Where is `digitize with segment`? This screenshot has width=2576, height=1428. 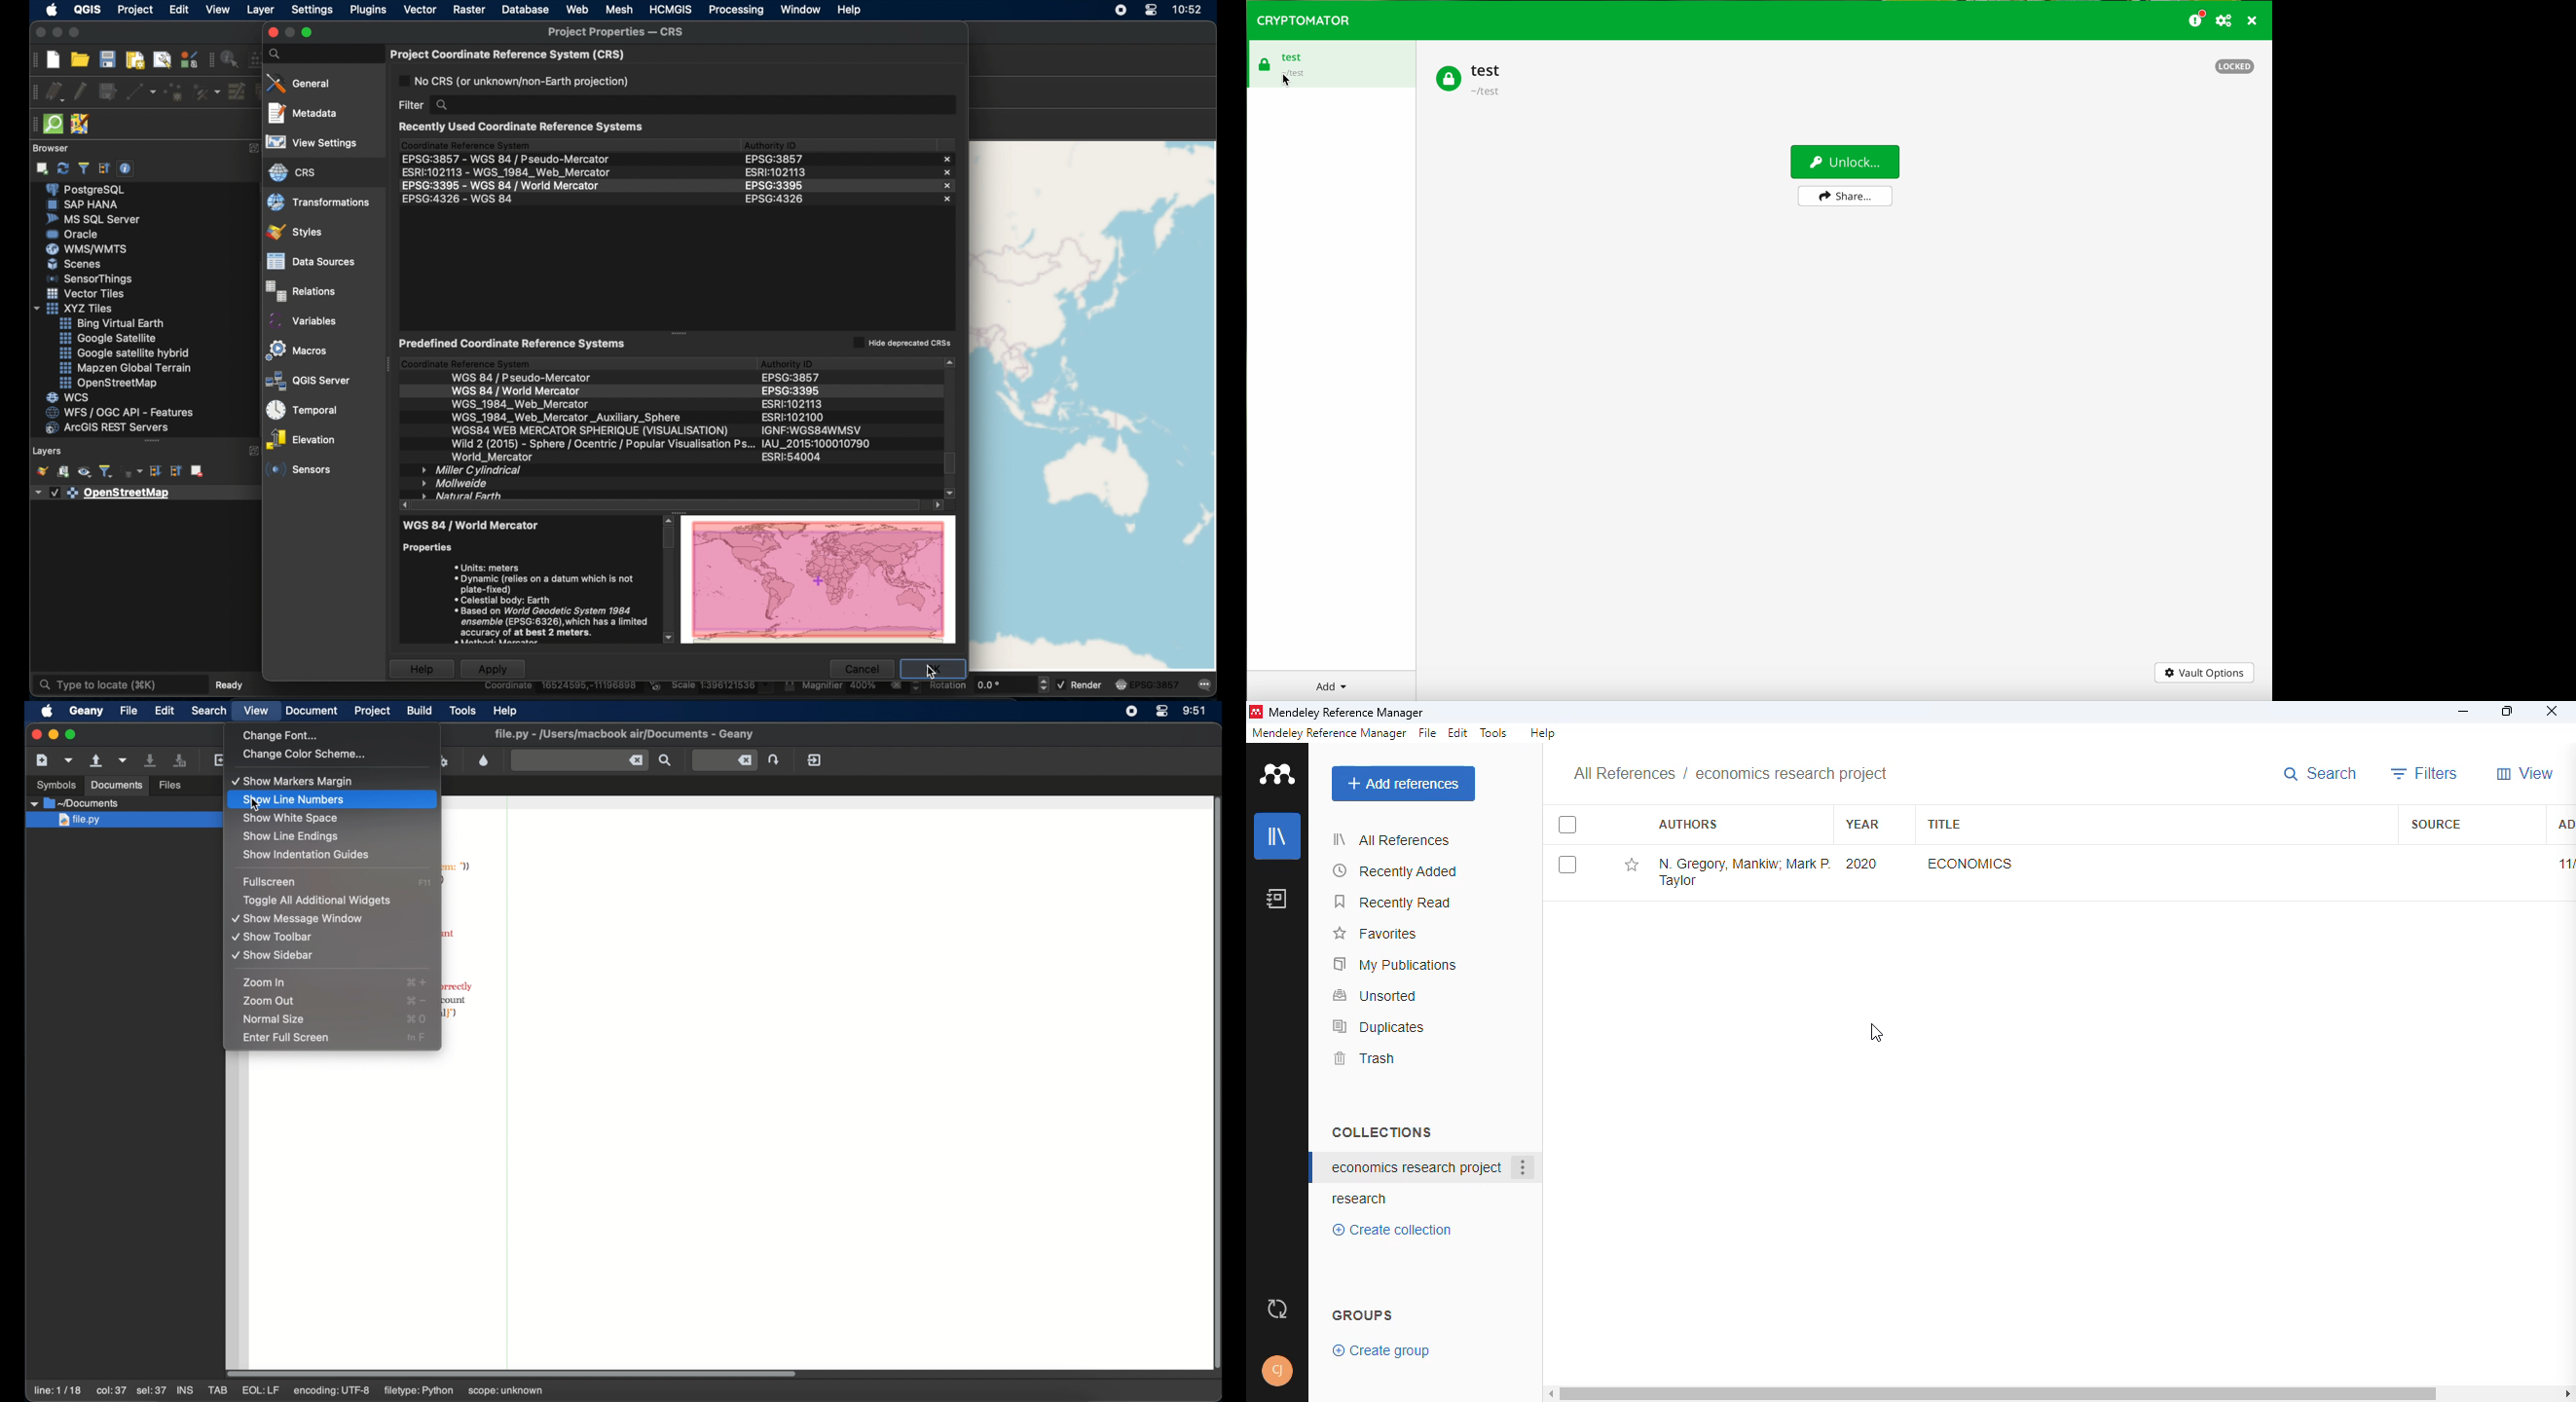 digitize with segment is located at coordinates (140, 94).